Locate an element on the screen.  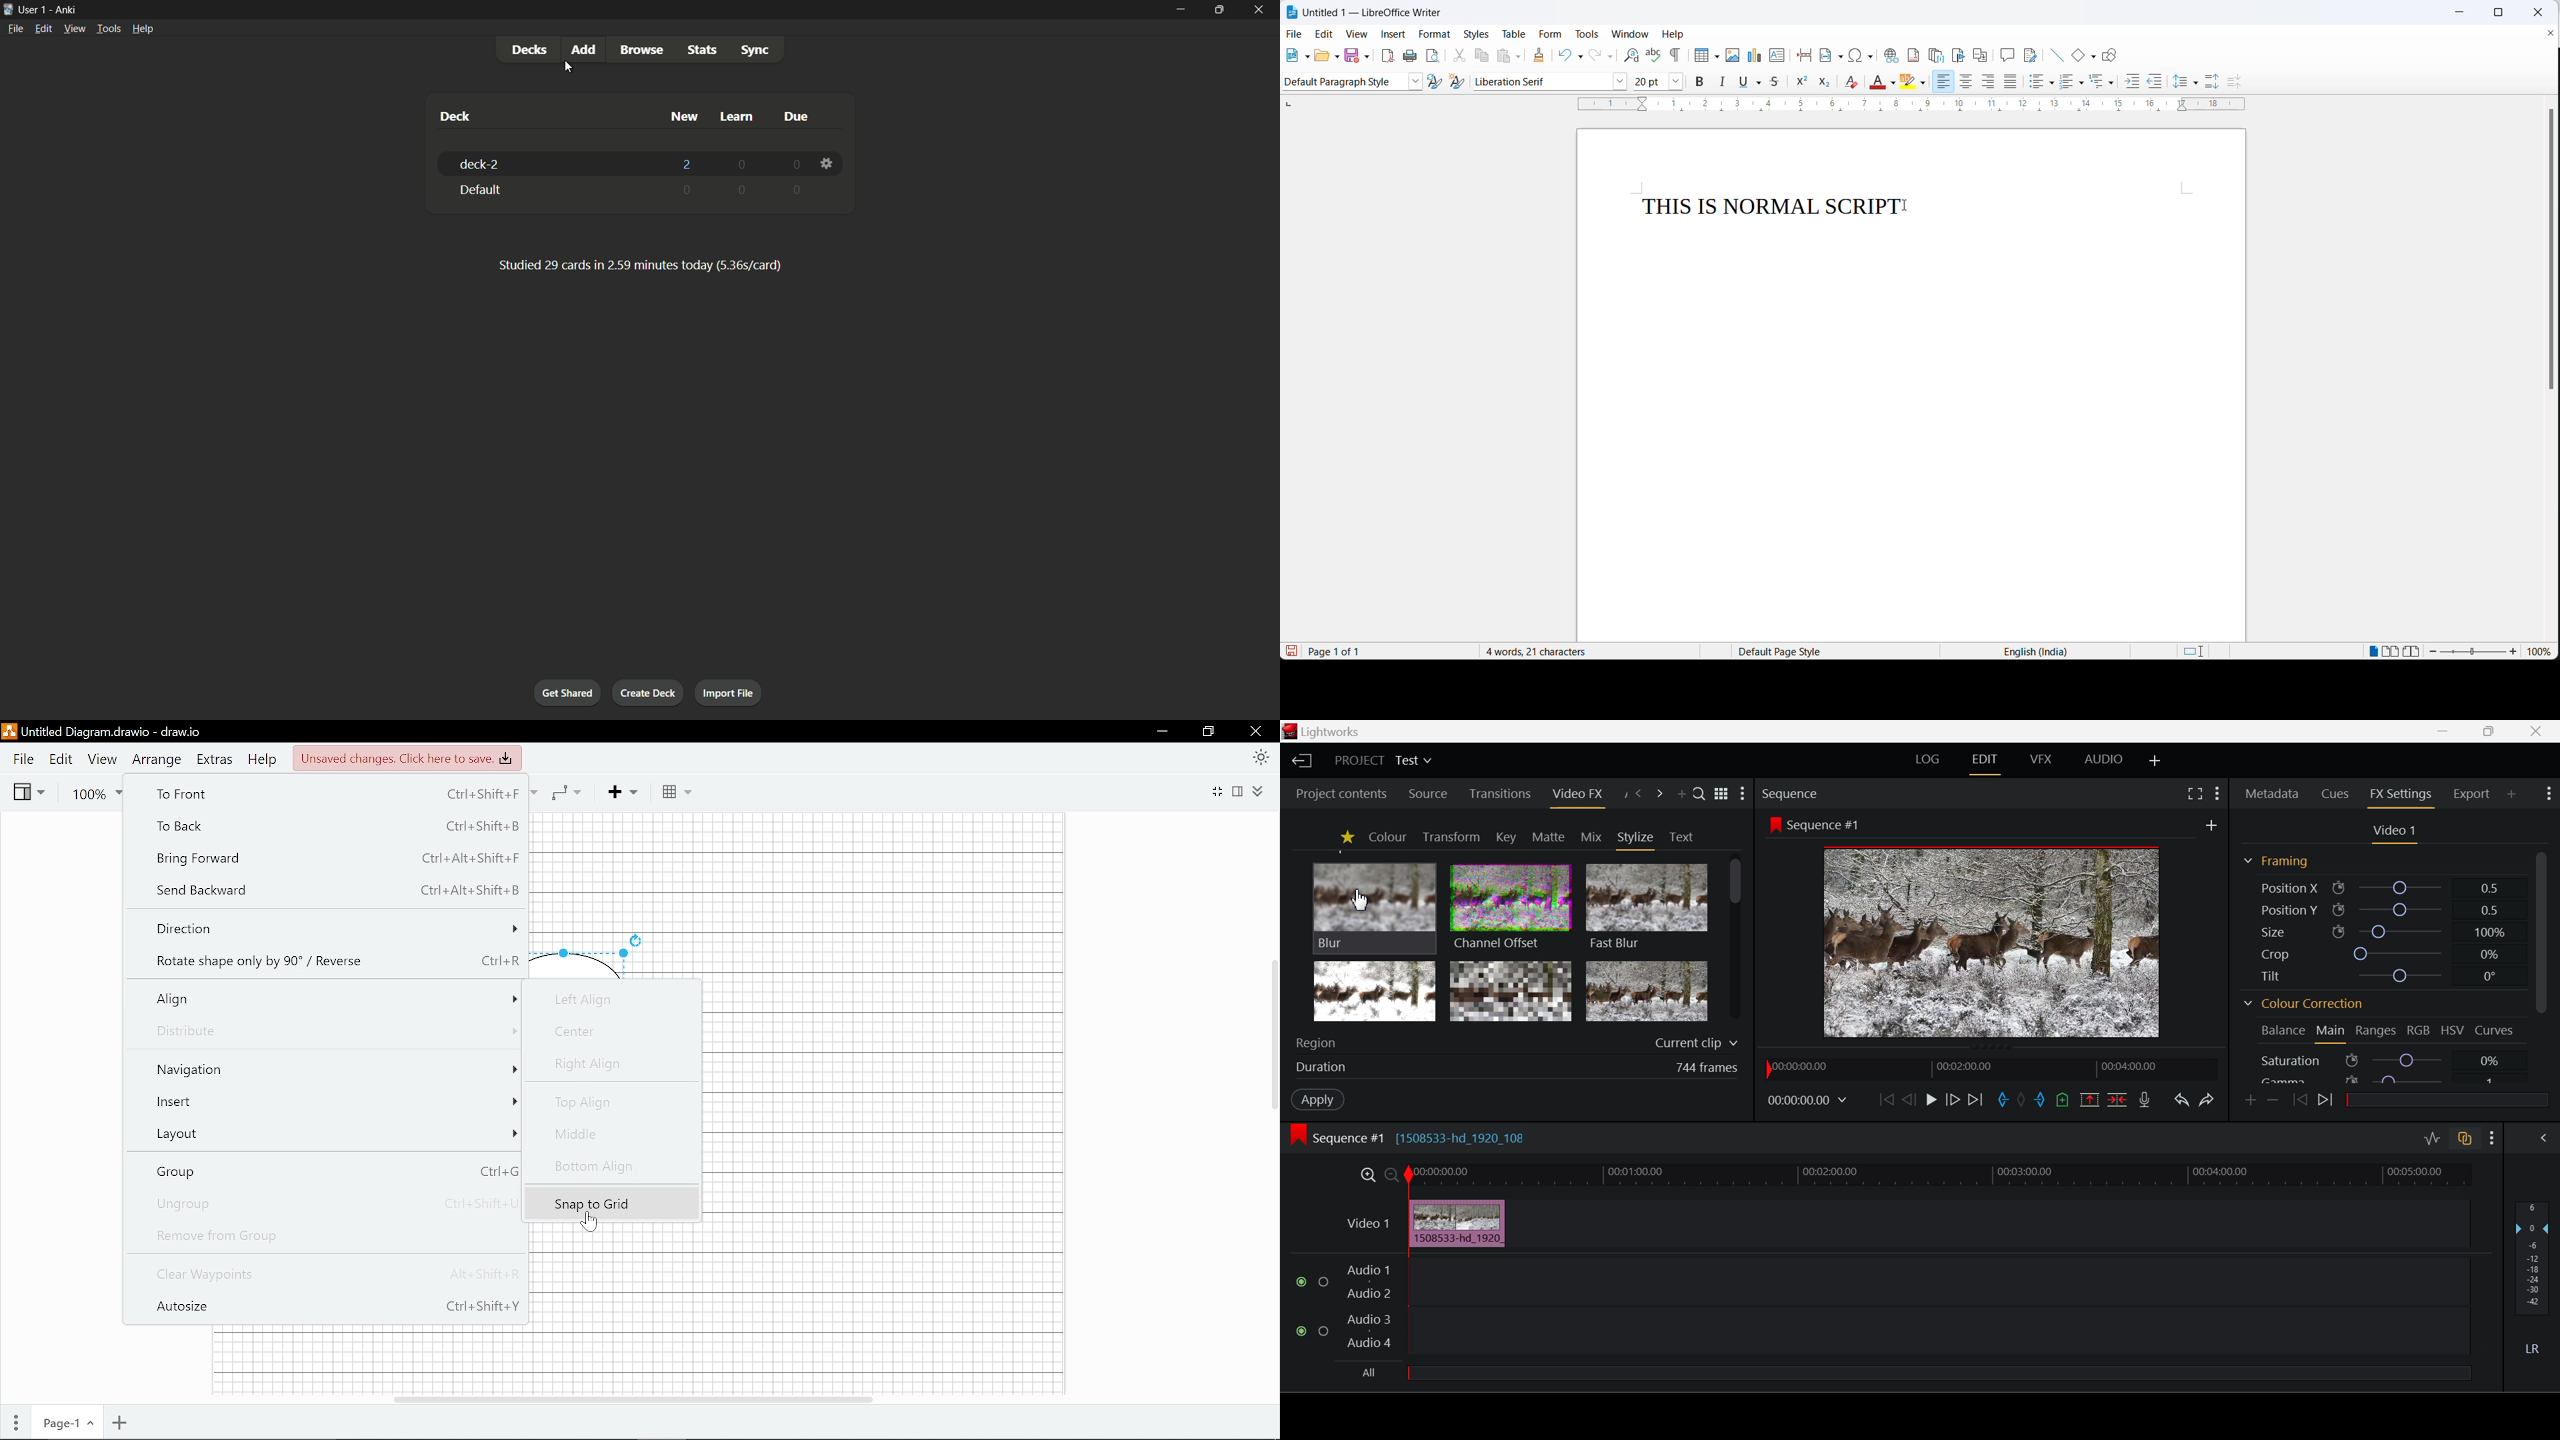
cursor is located at coordinates (588, 1227).